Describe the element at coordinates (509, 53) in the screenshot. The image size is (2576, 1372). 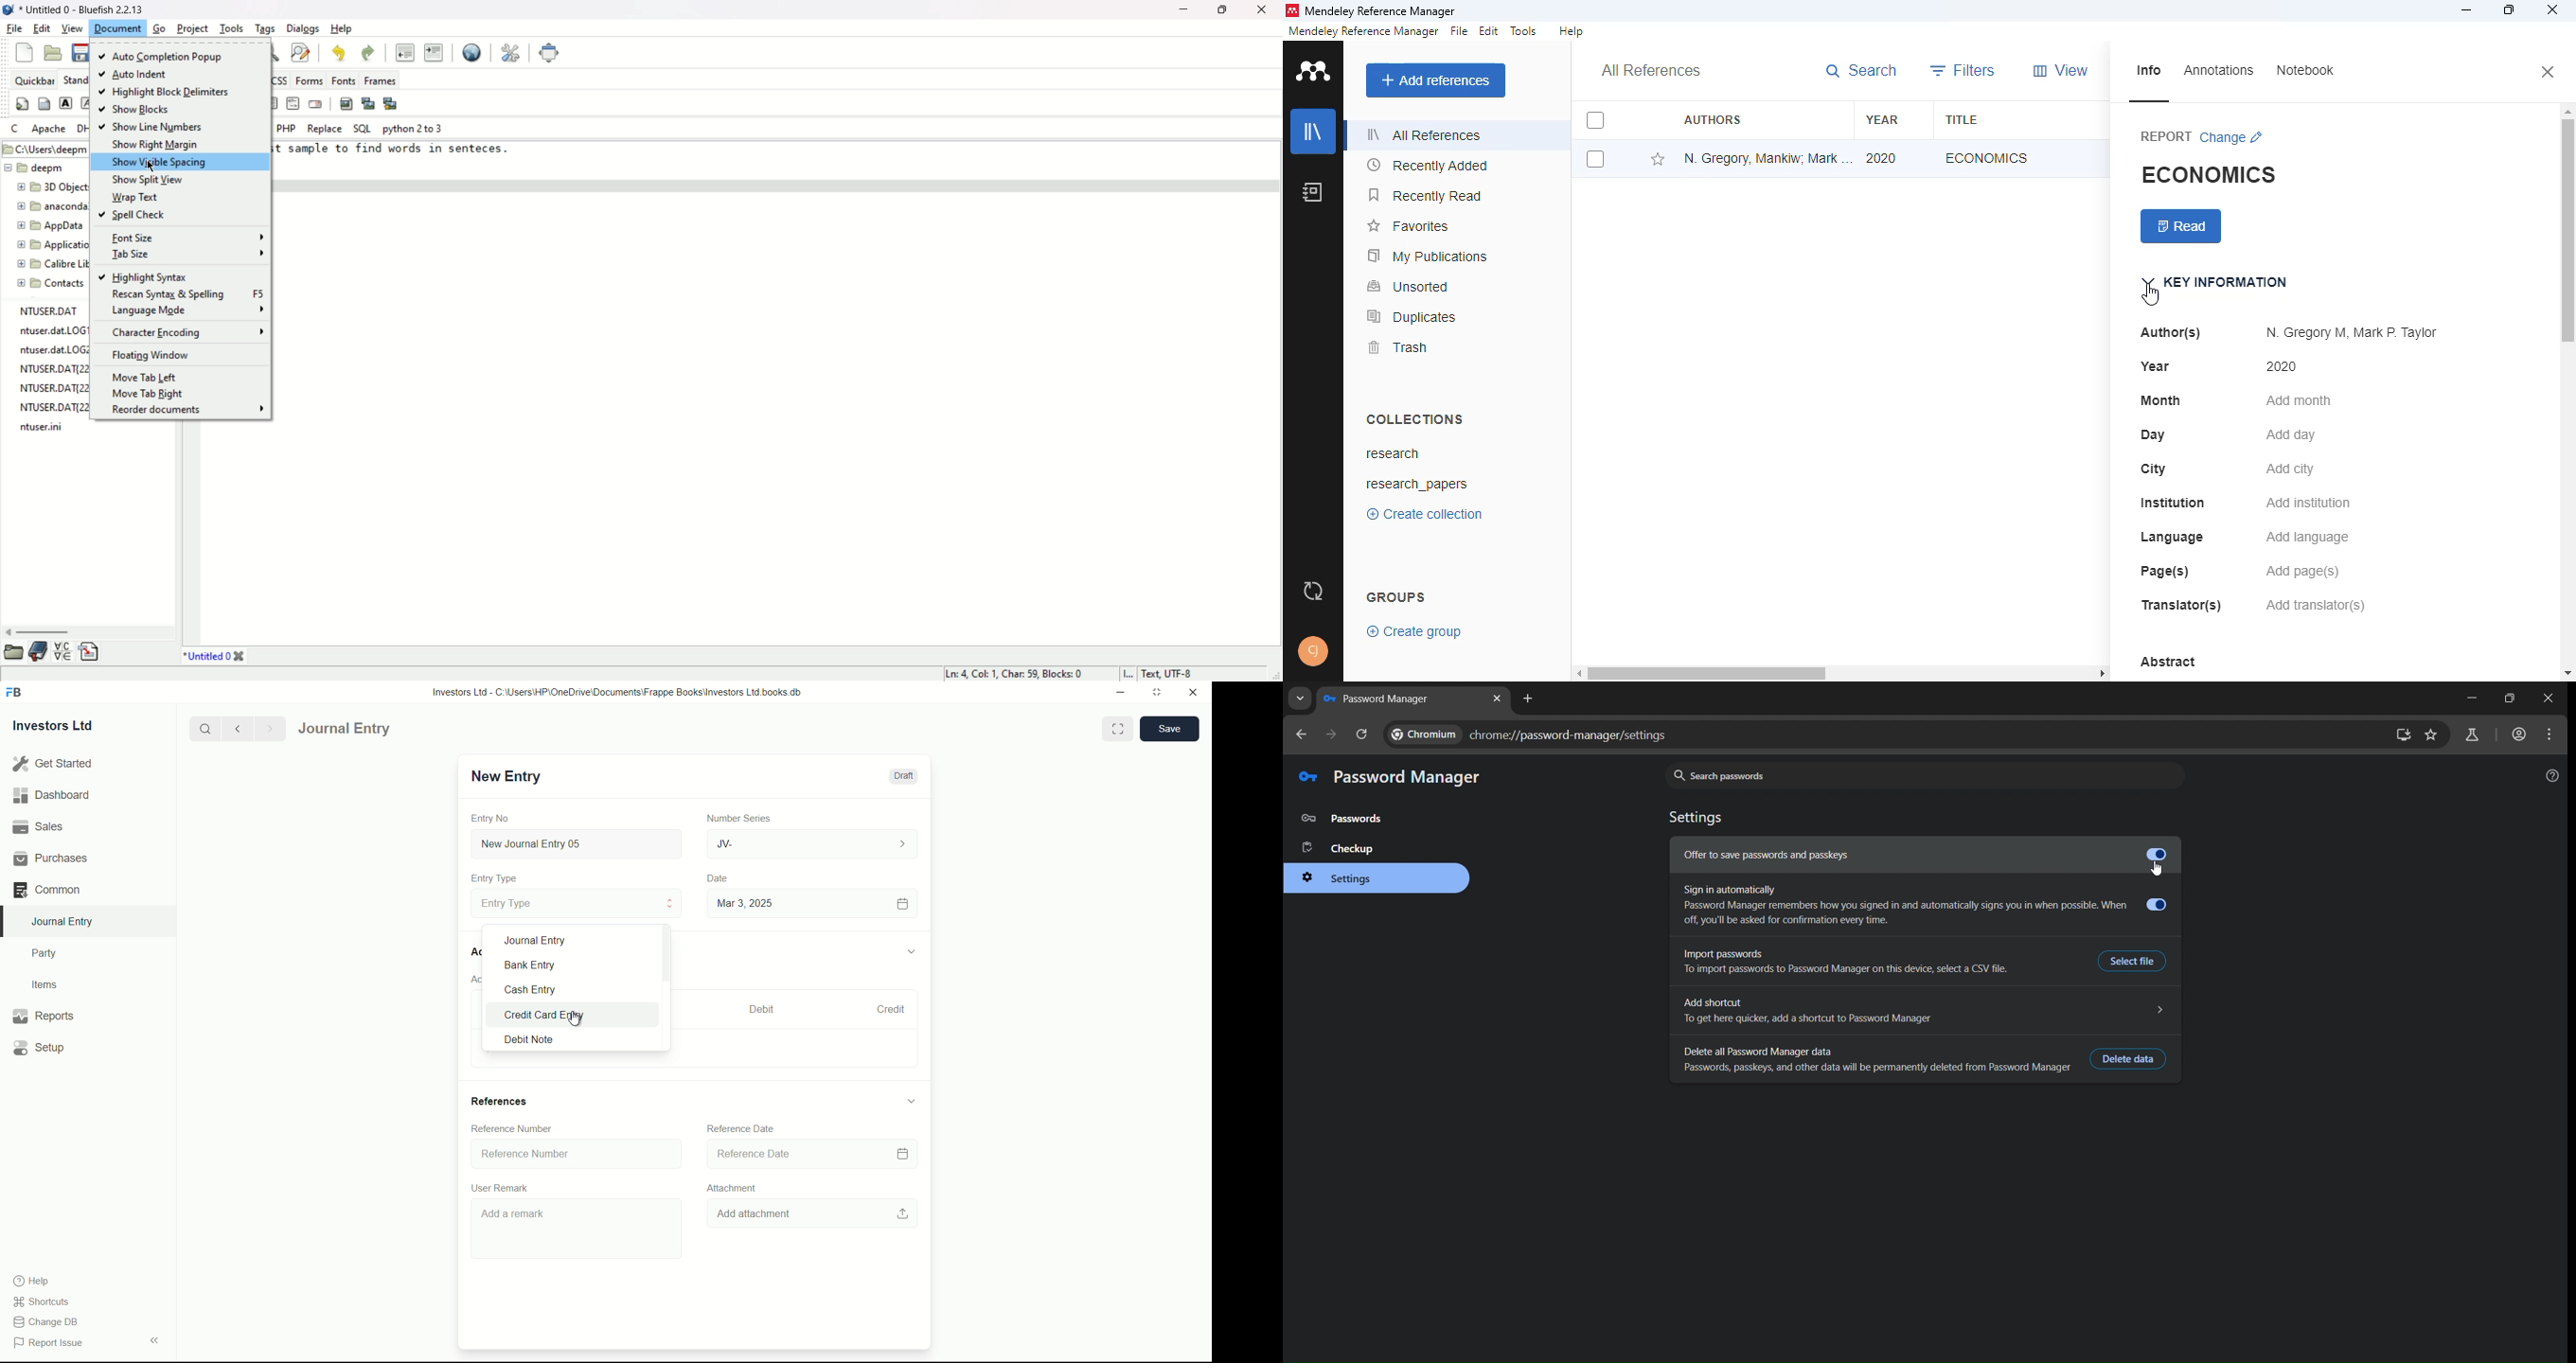
I see `preferences` at that location.